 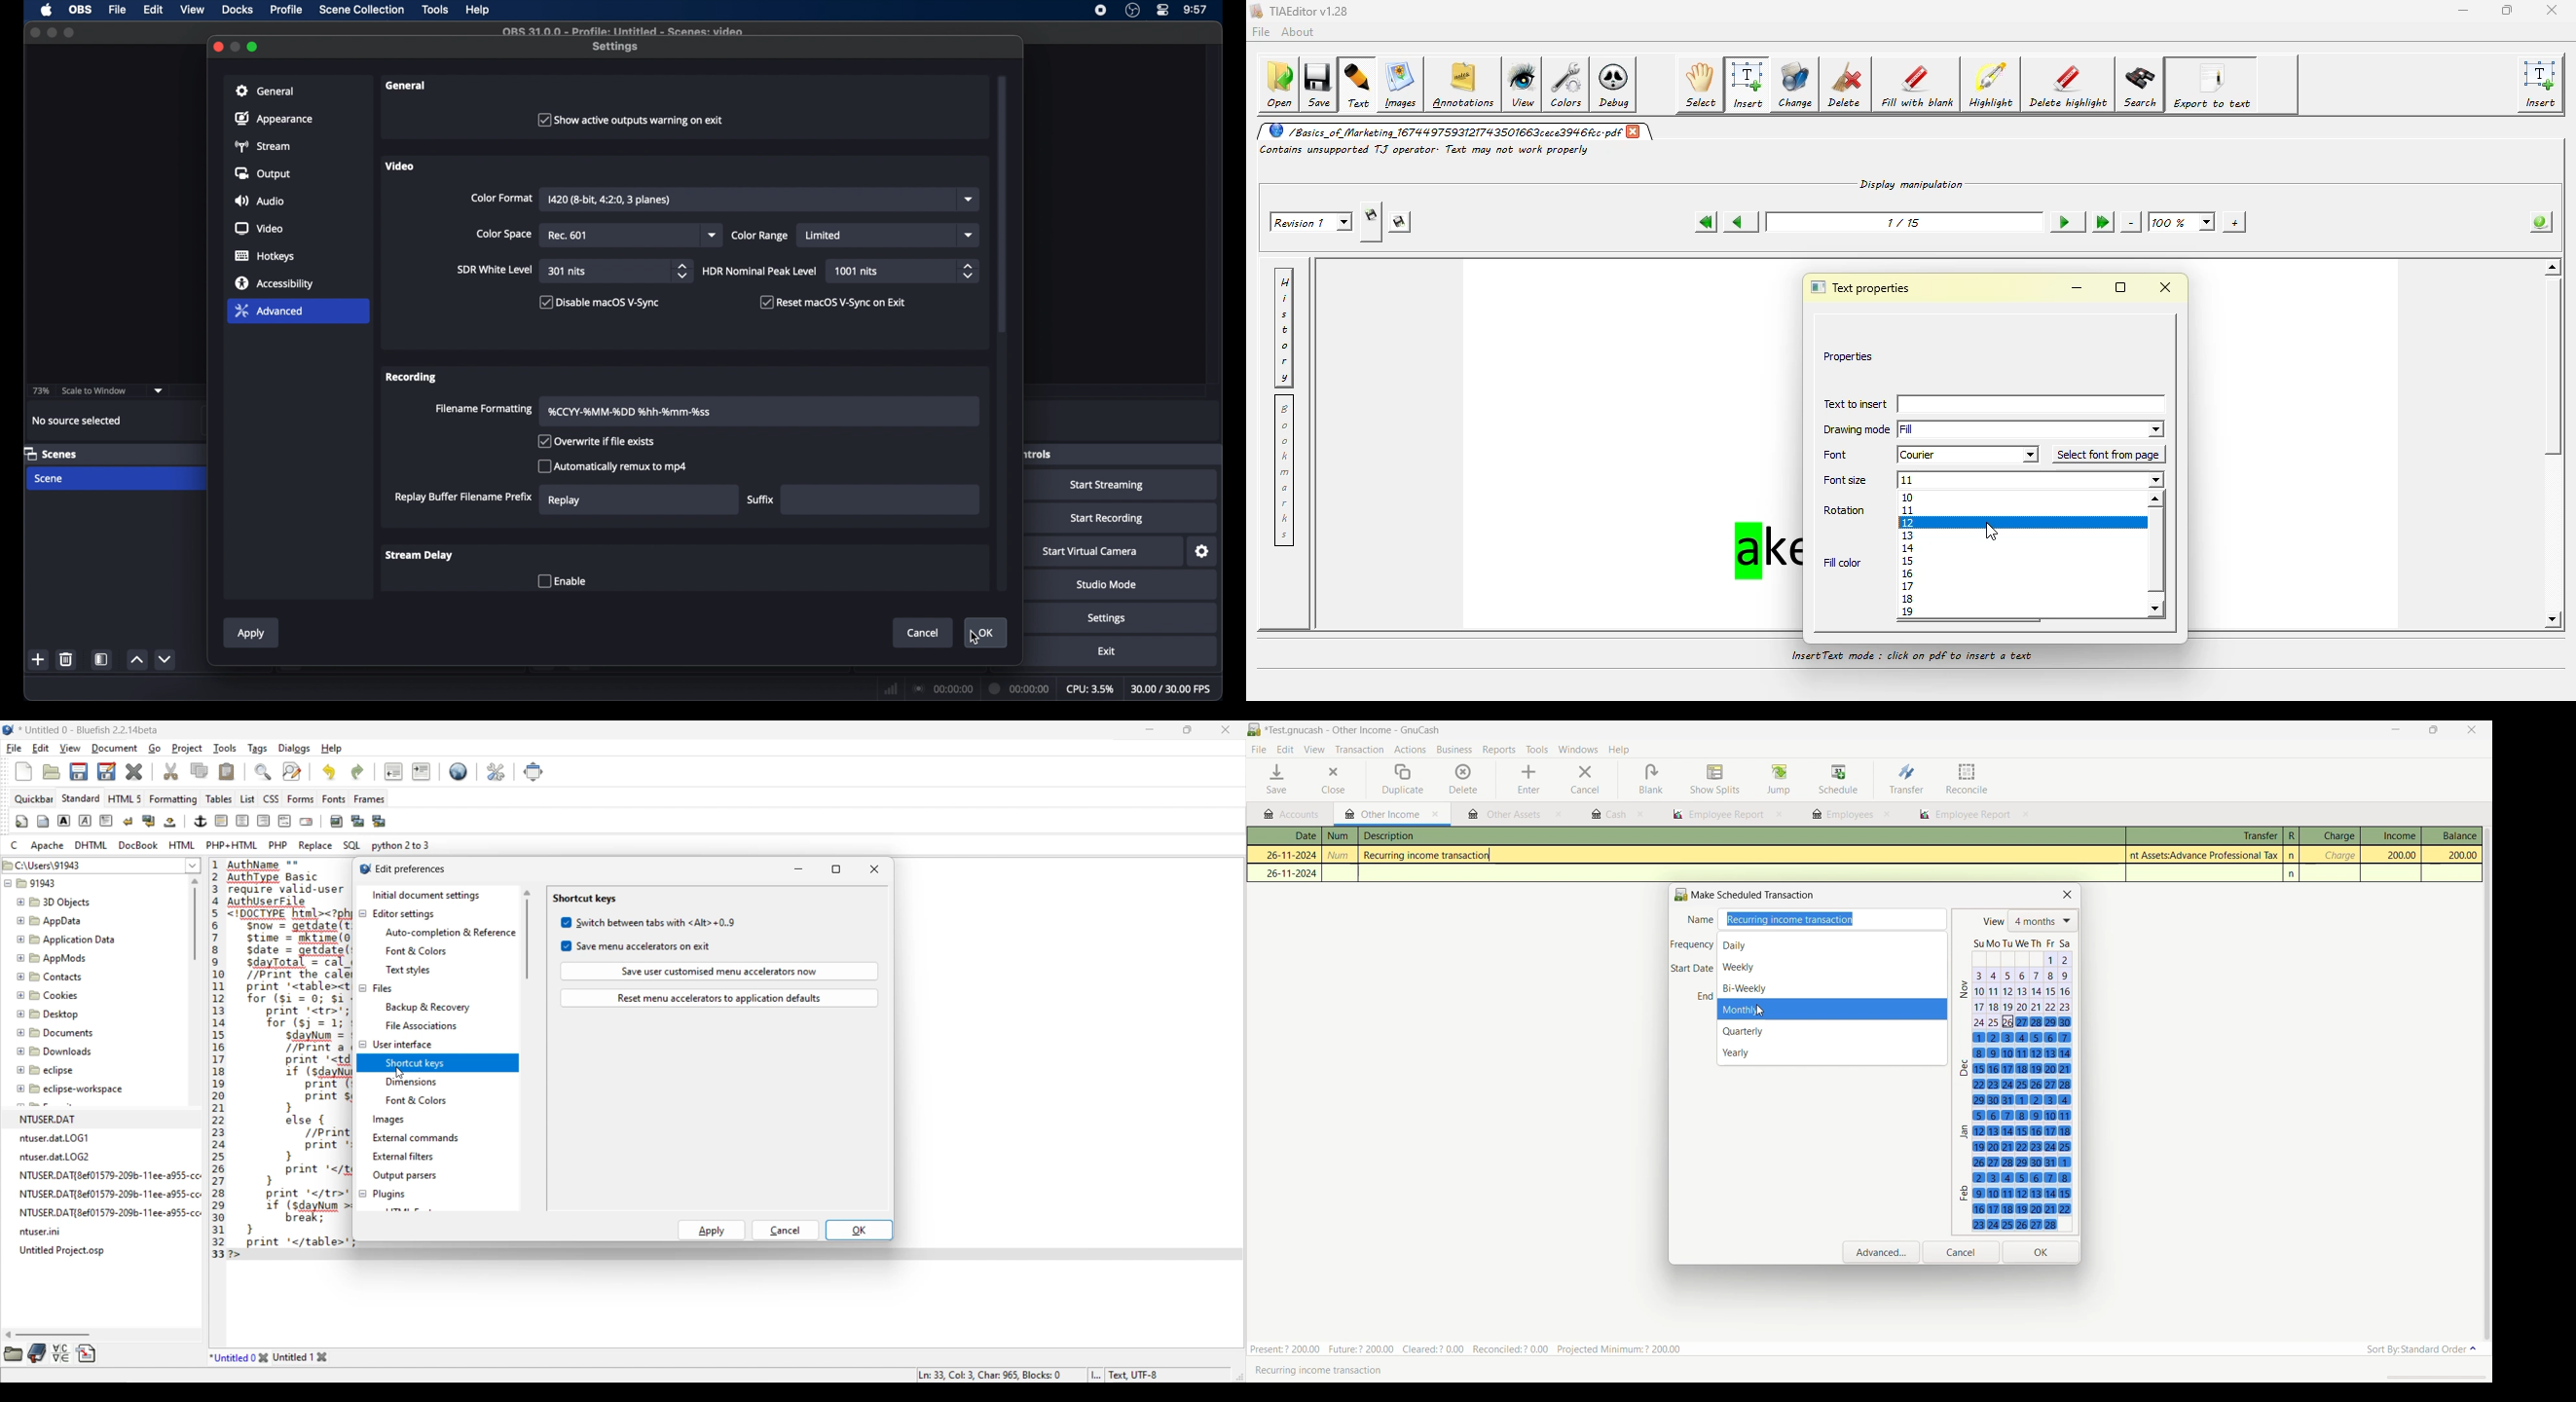 I want to click on edit, so click(x=153, y=10).